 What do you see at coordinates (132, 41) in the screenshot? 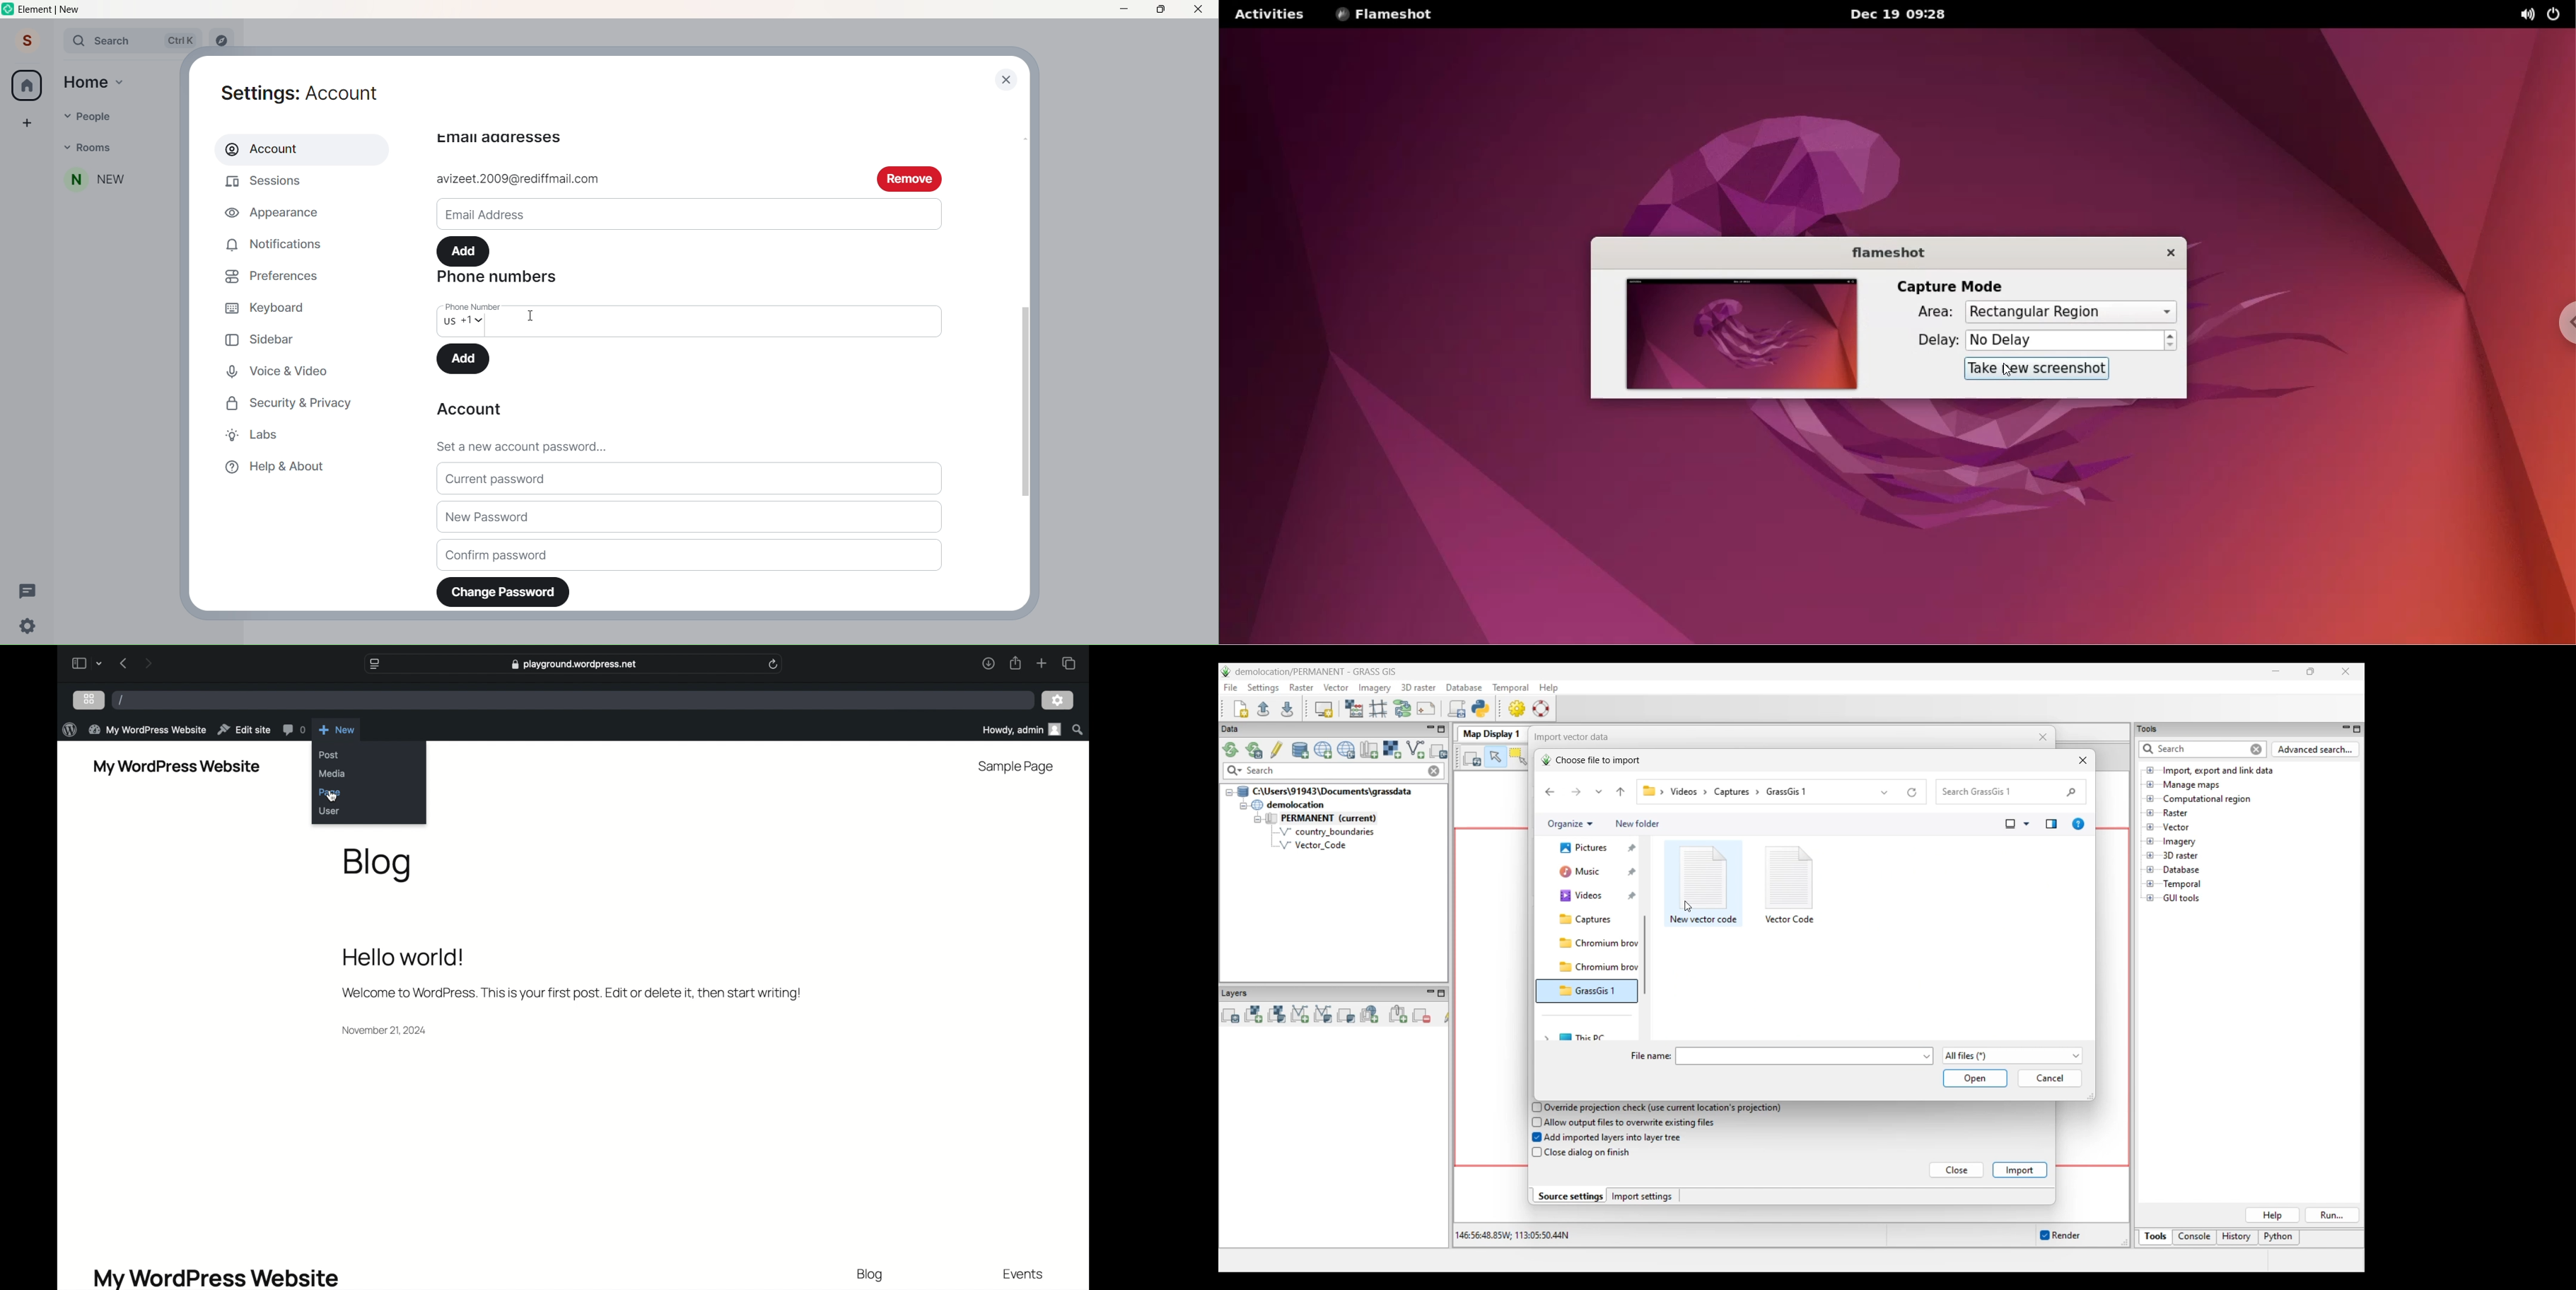
I see `Search Bar` at bounding box center [132, 41].